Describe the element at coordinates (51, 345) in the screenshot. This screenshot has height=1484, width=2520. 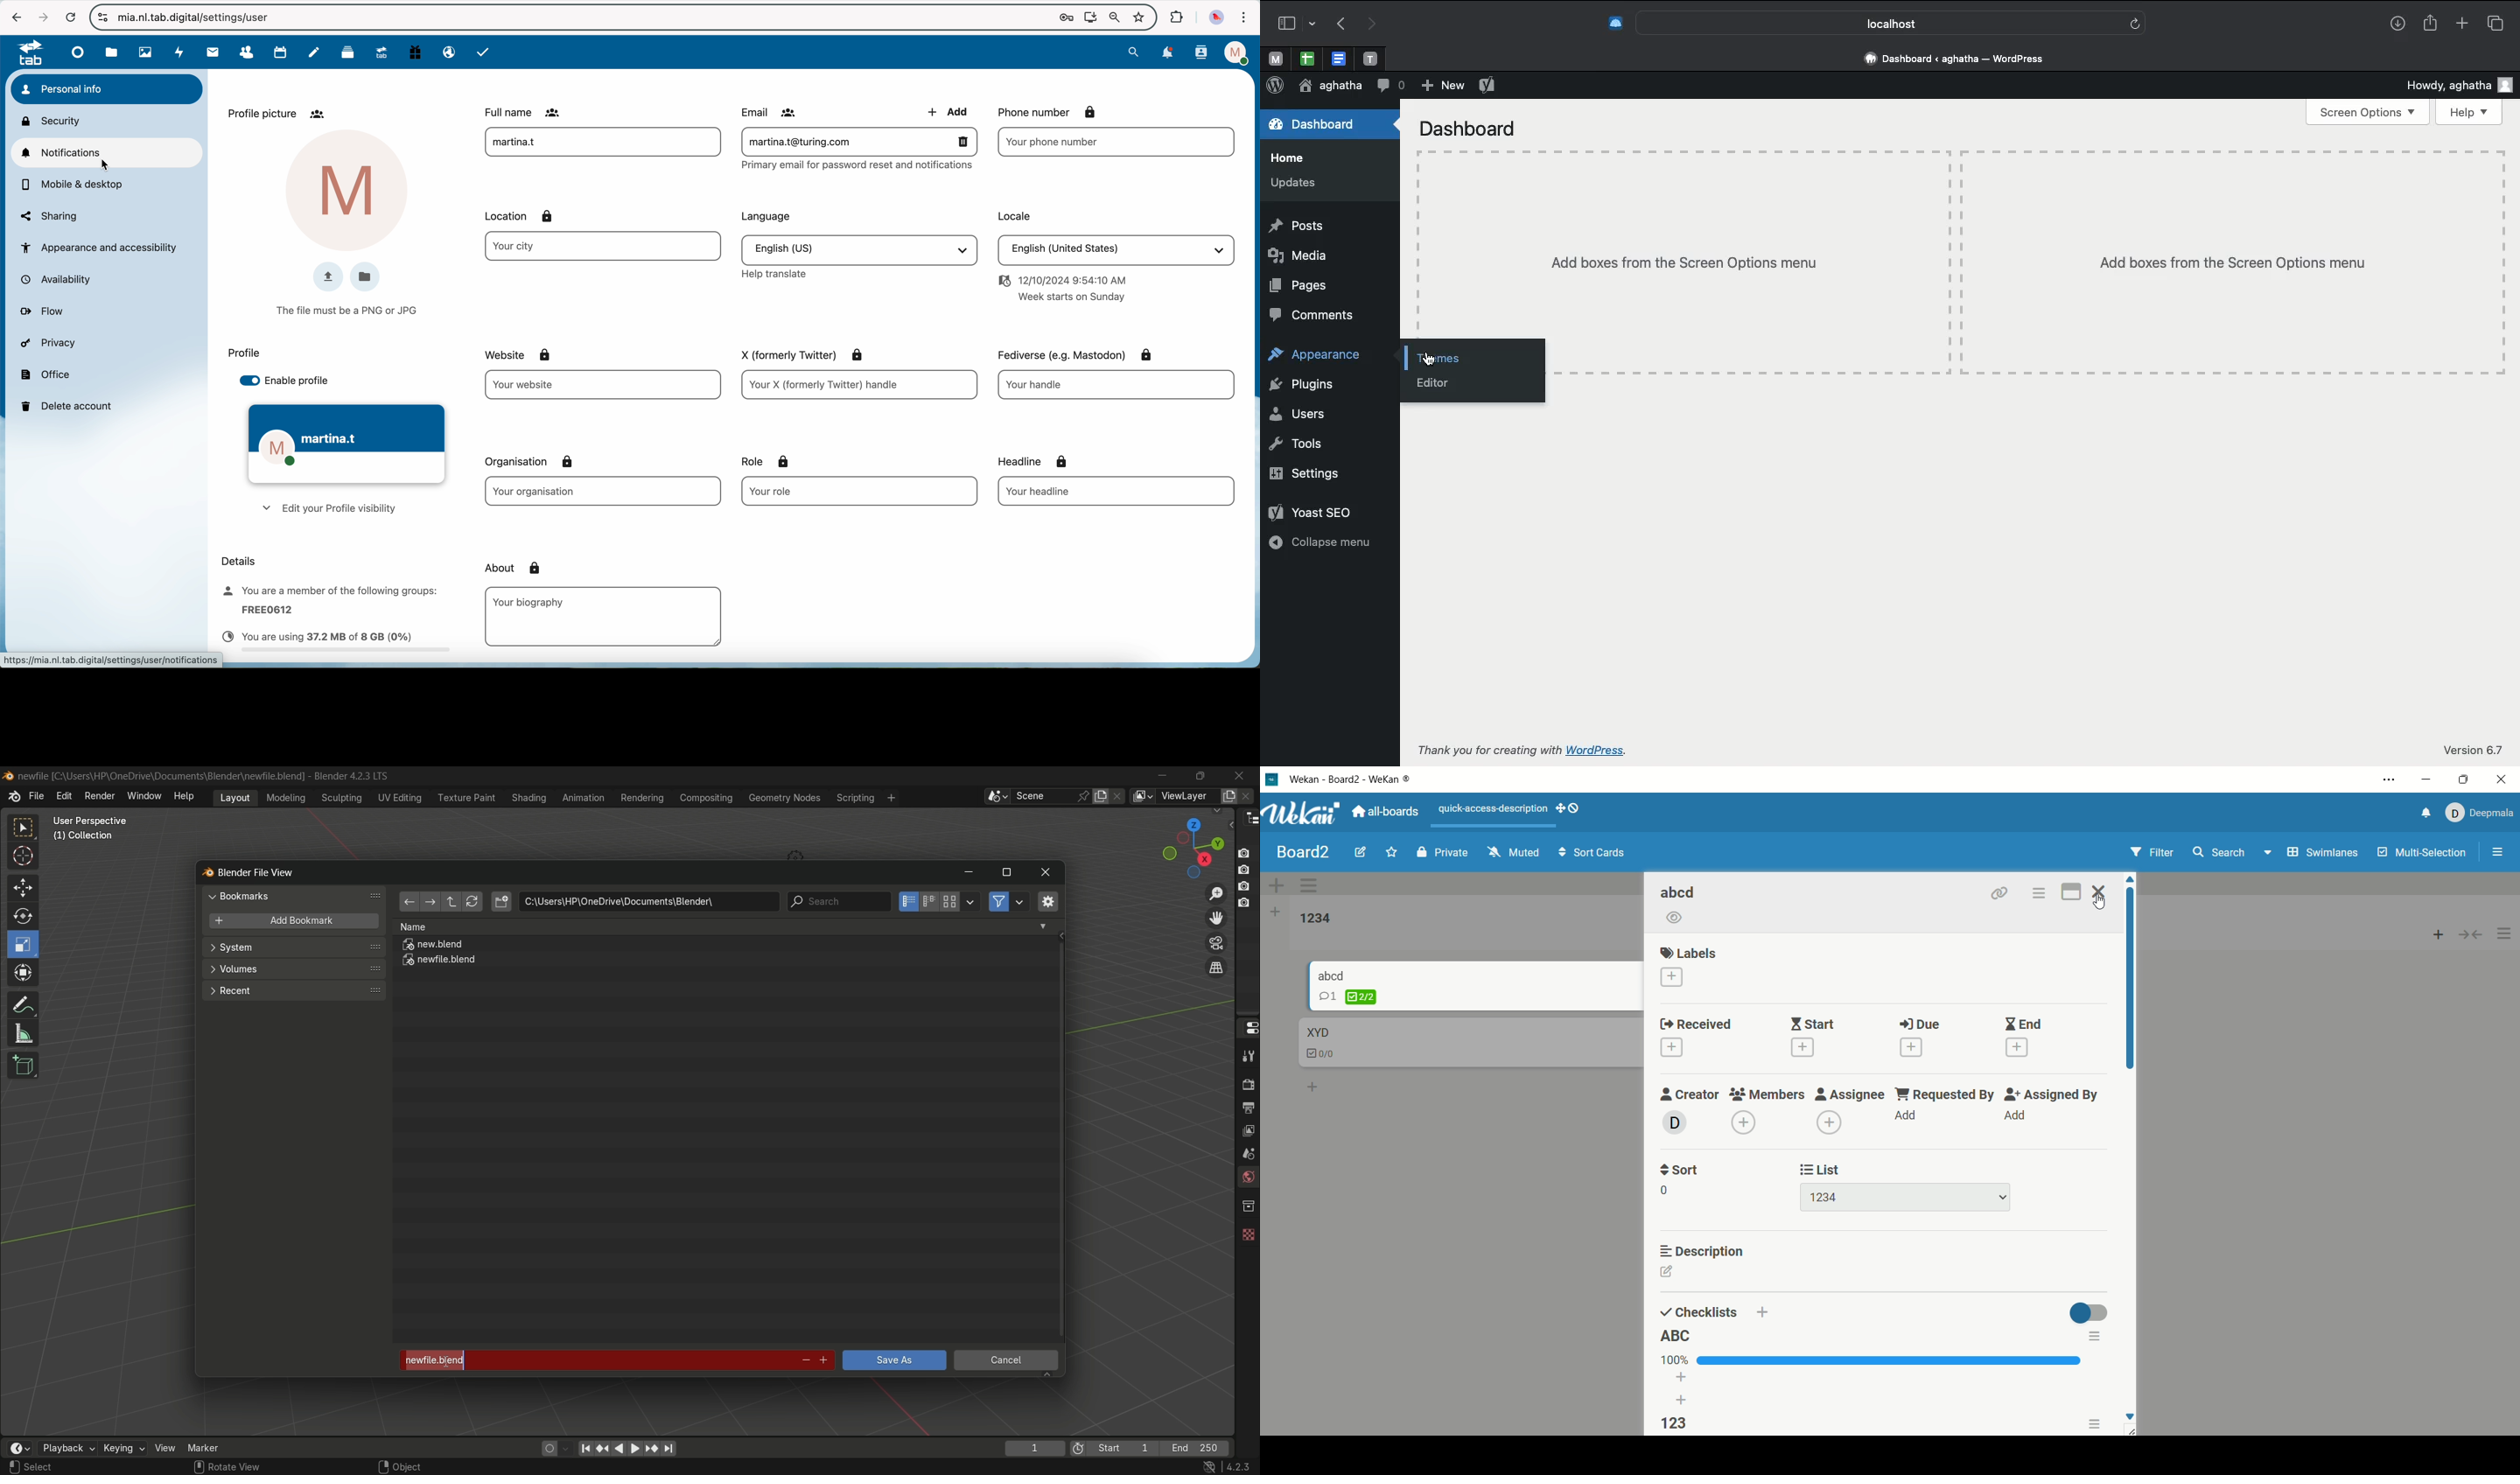
I see `privacy` at that location.